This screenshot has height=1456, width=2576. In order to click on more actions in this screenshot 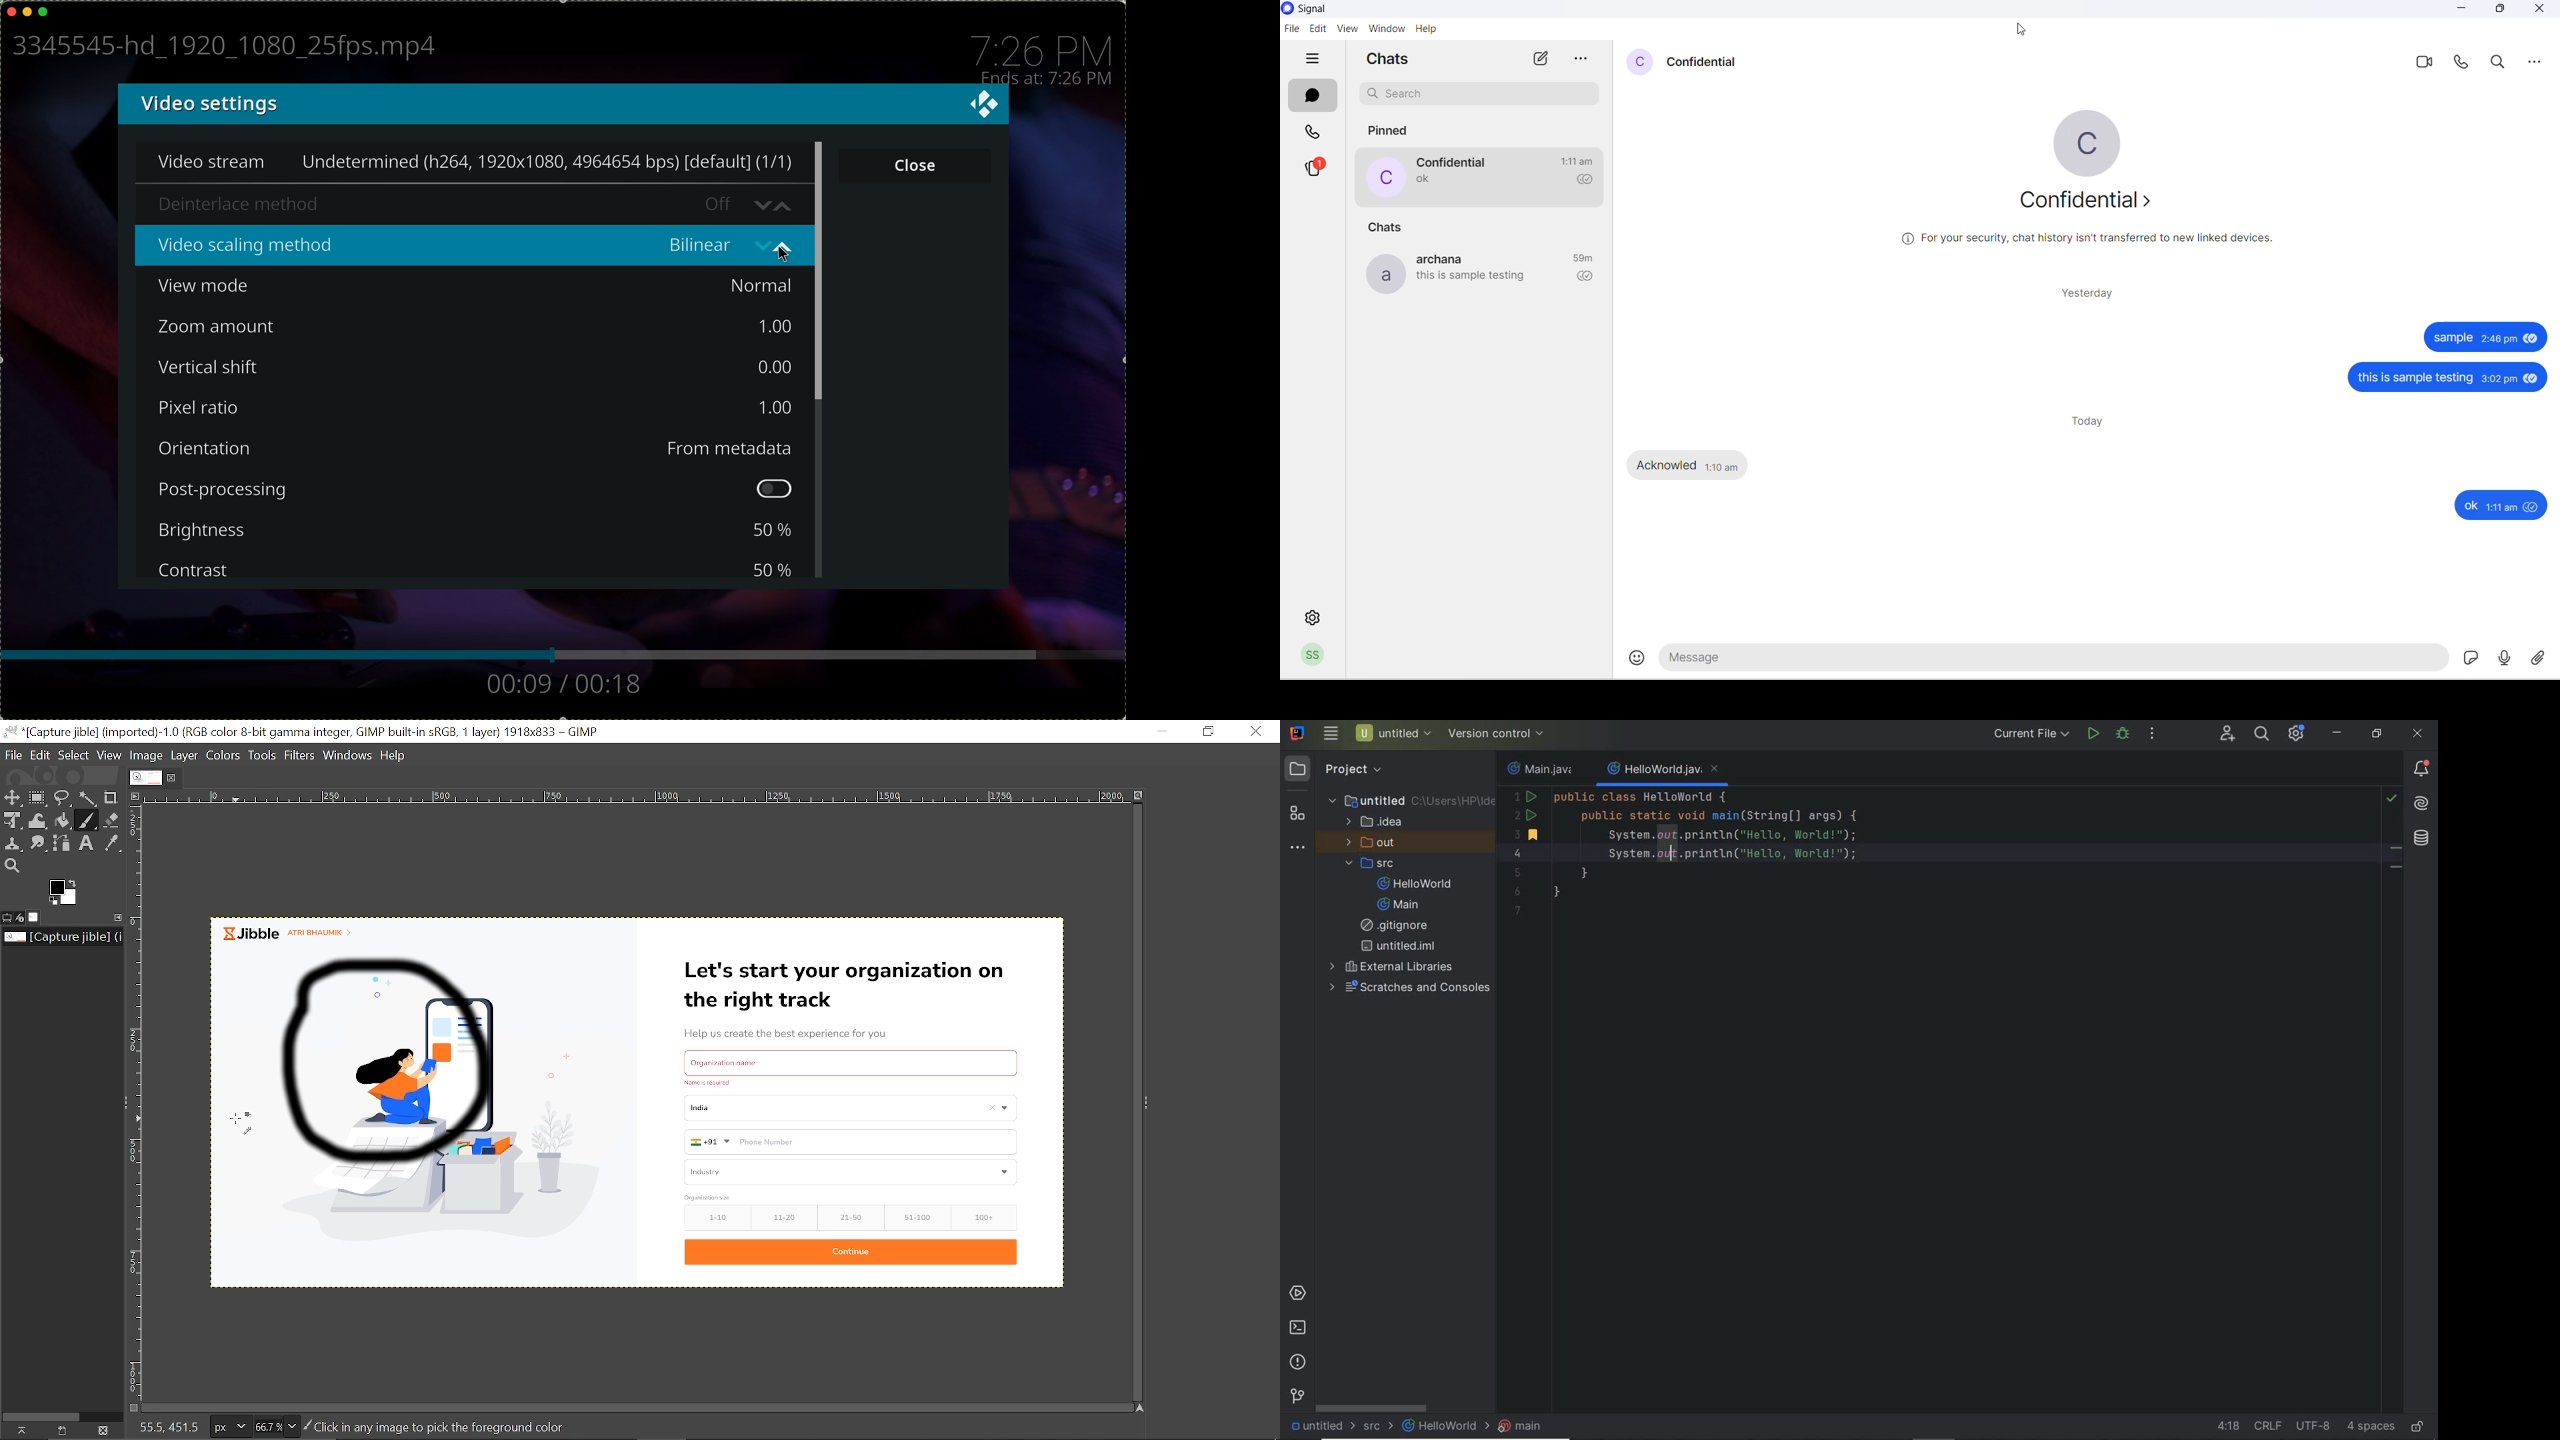, I will do `click(2153, 734)`.